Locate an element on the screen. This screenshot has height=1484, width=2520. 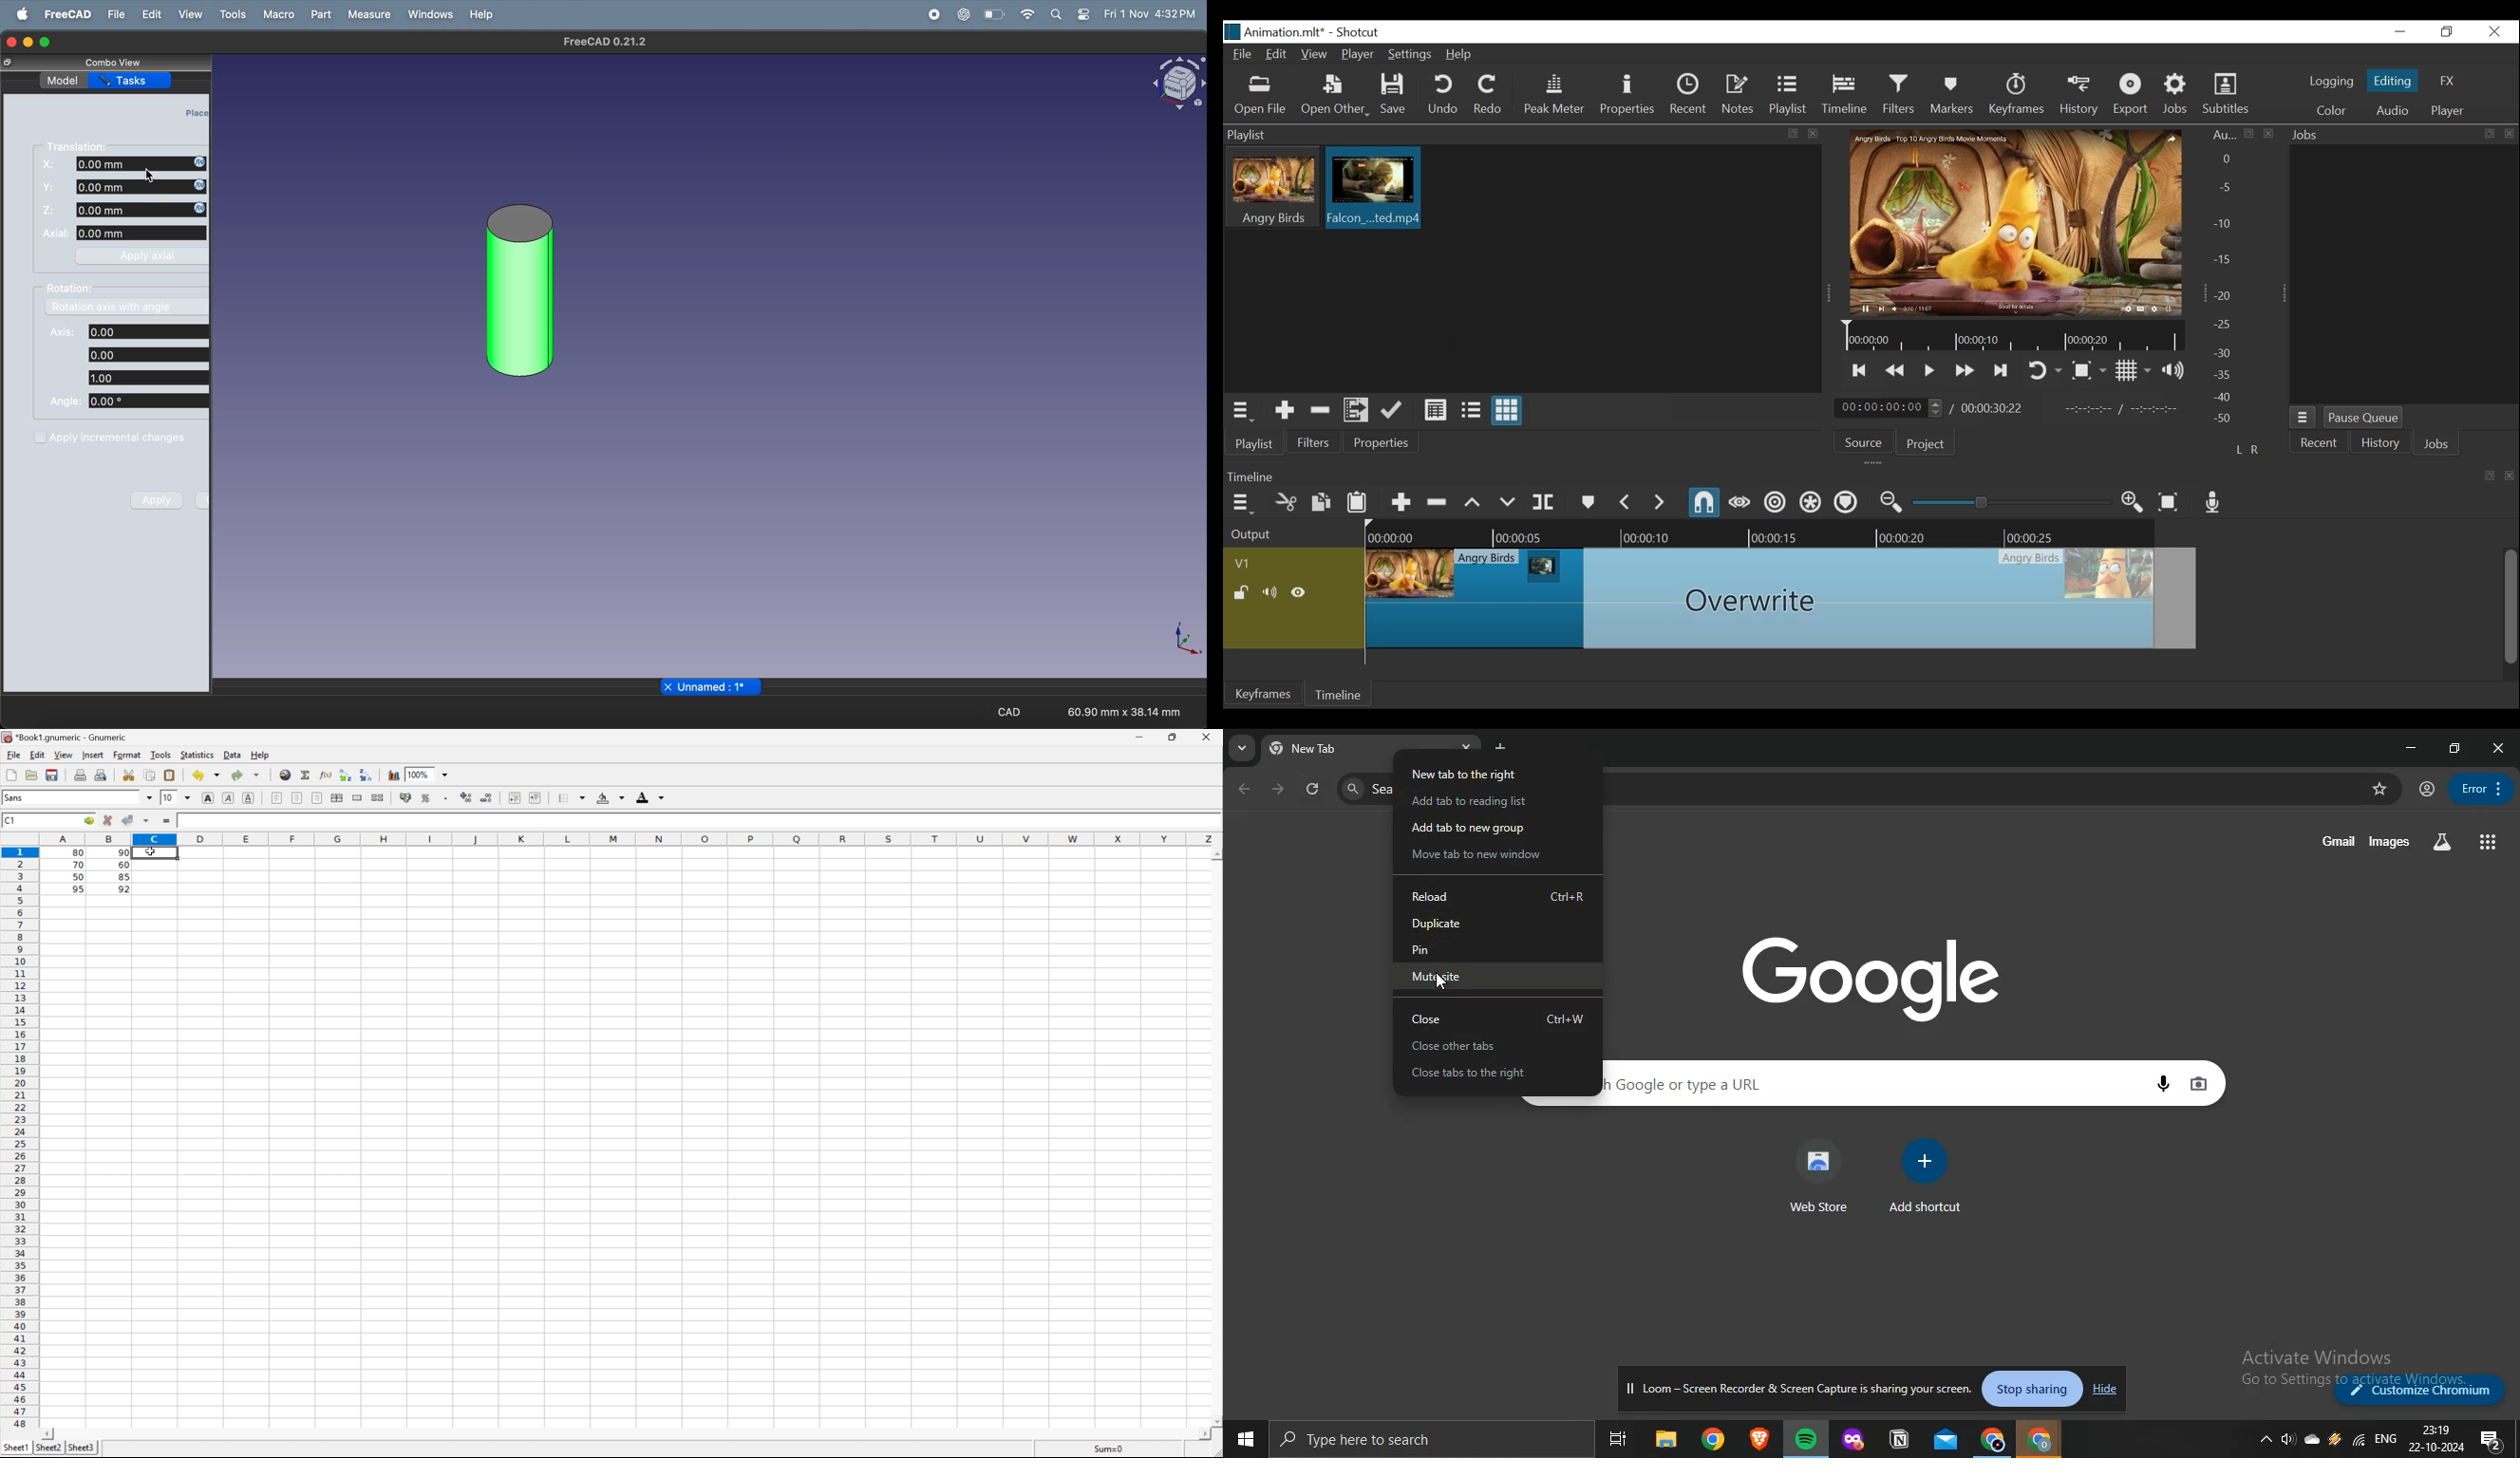
Record Audio is located at coordinates (2213, 503).